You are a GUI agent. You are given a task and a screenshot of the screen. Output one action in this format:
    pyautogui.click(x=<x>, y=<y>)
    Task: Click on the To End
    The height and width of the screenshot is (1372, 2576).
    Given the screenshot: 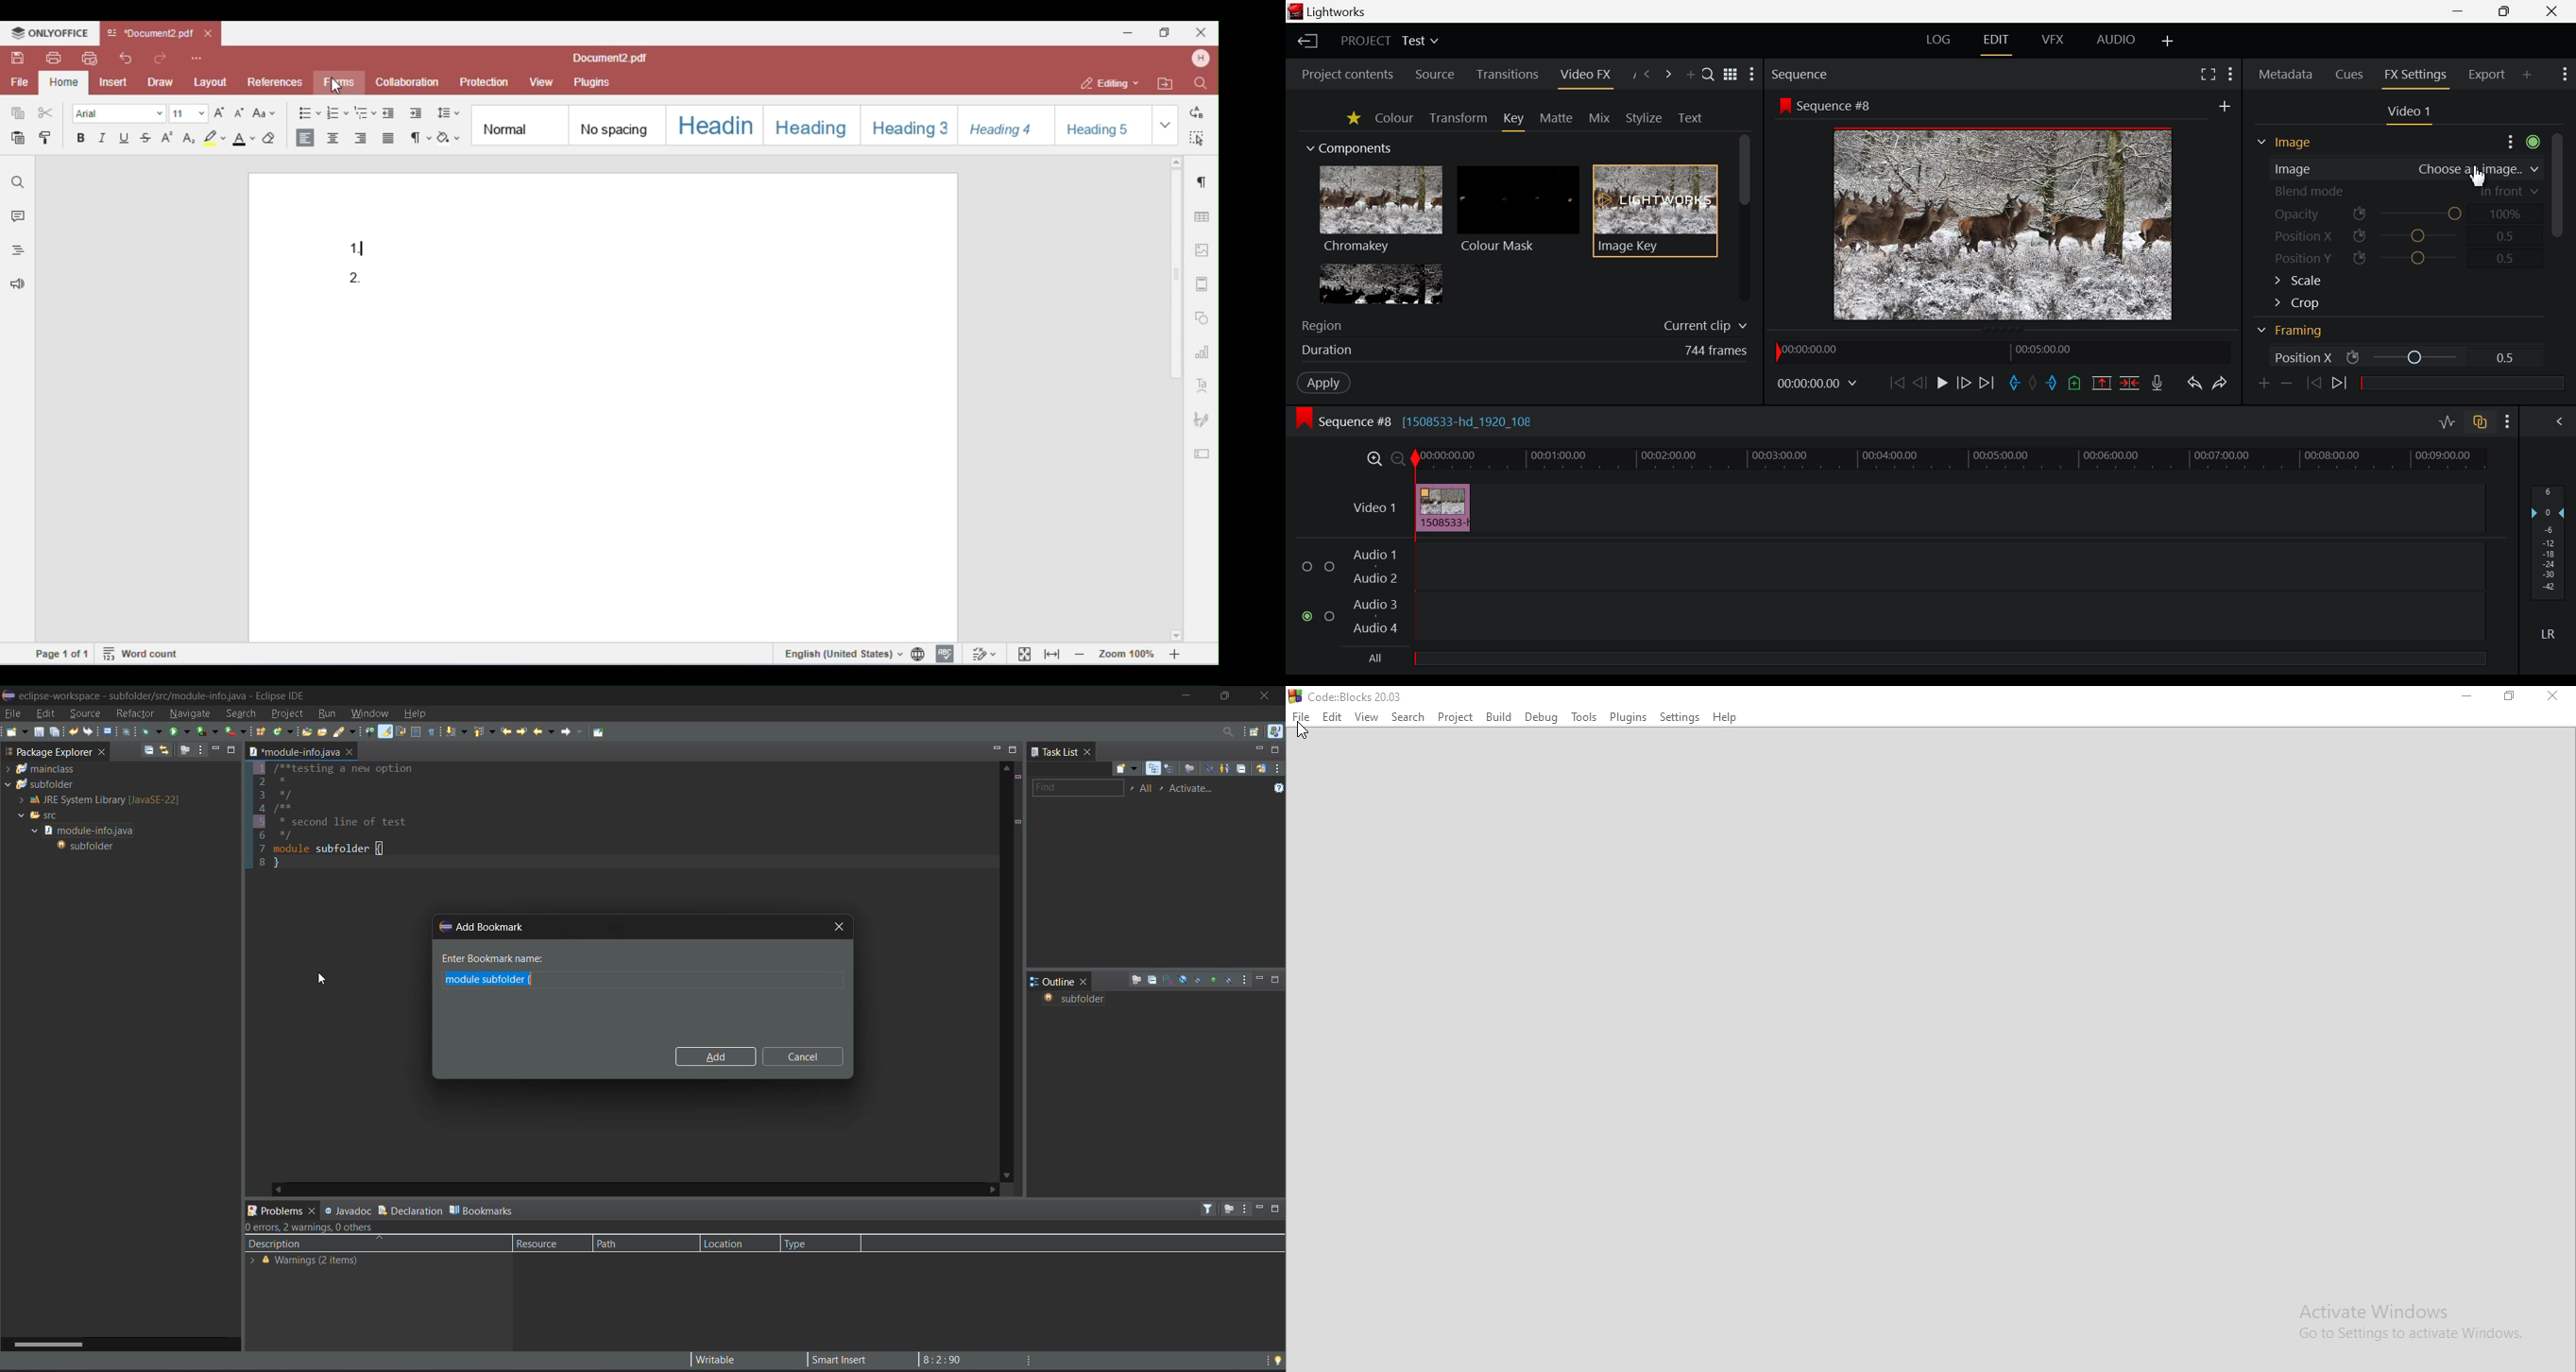 What is the action you would take?
    pyautogui.click(x=1989, y=383)
    